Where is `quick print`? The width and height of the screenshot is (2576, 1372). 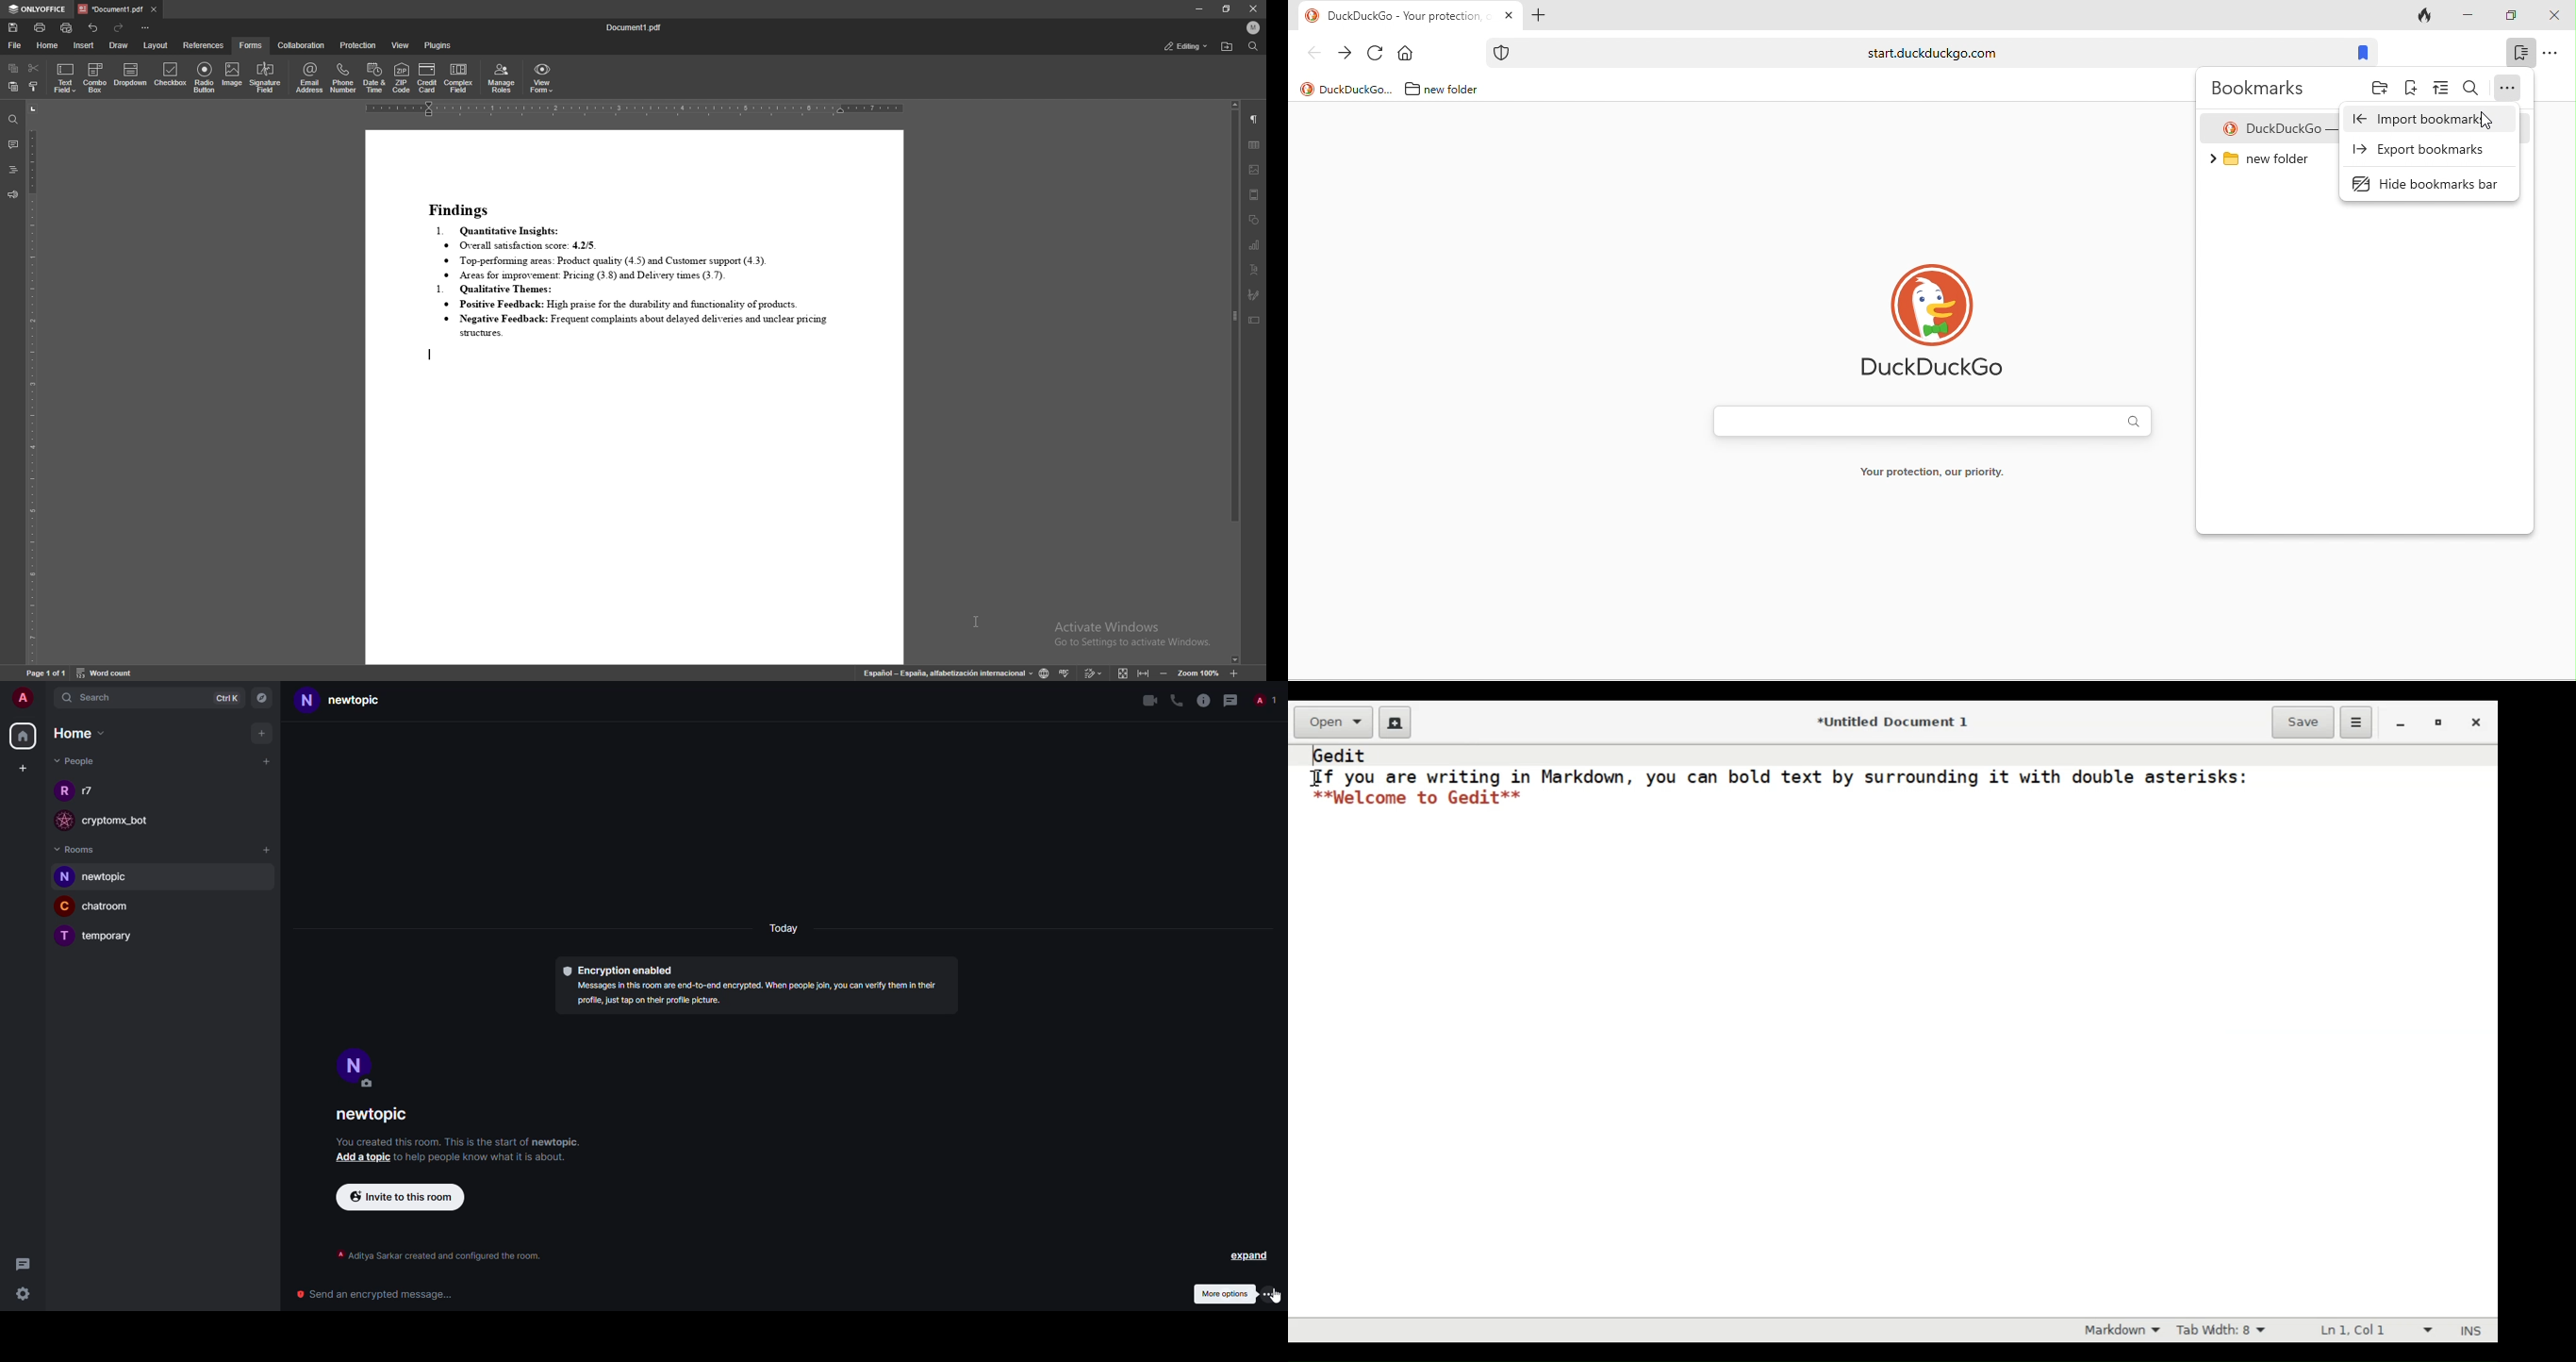
quick print is located at coordinates (67, 28).